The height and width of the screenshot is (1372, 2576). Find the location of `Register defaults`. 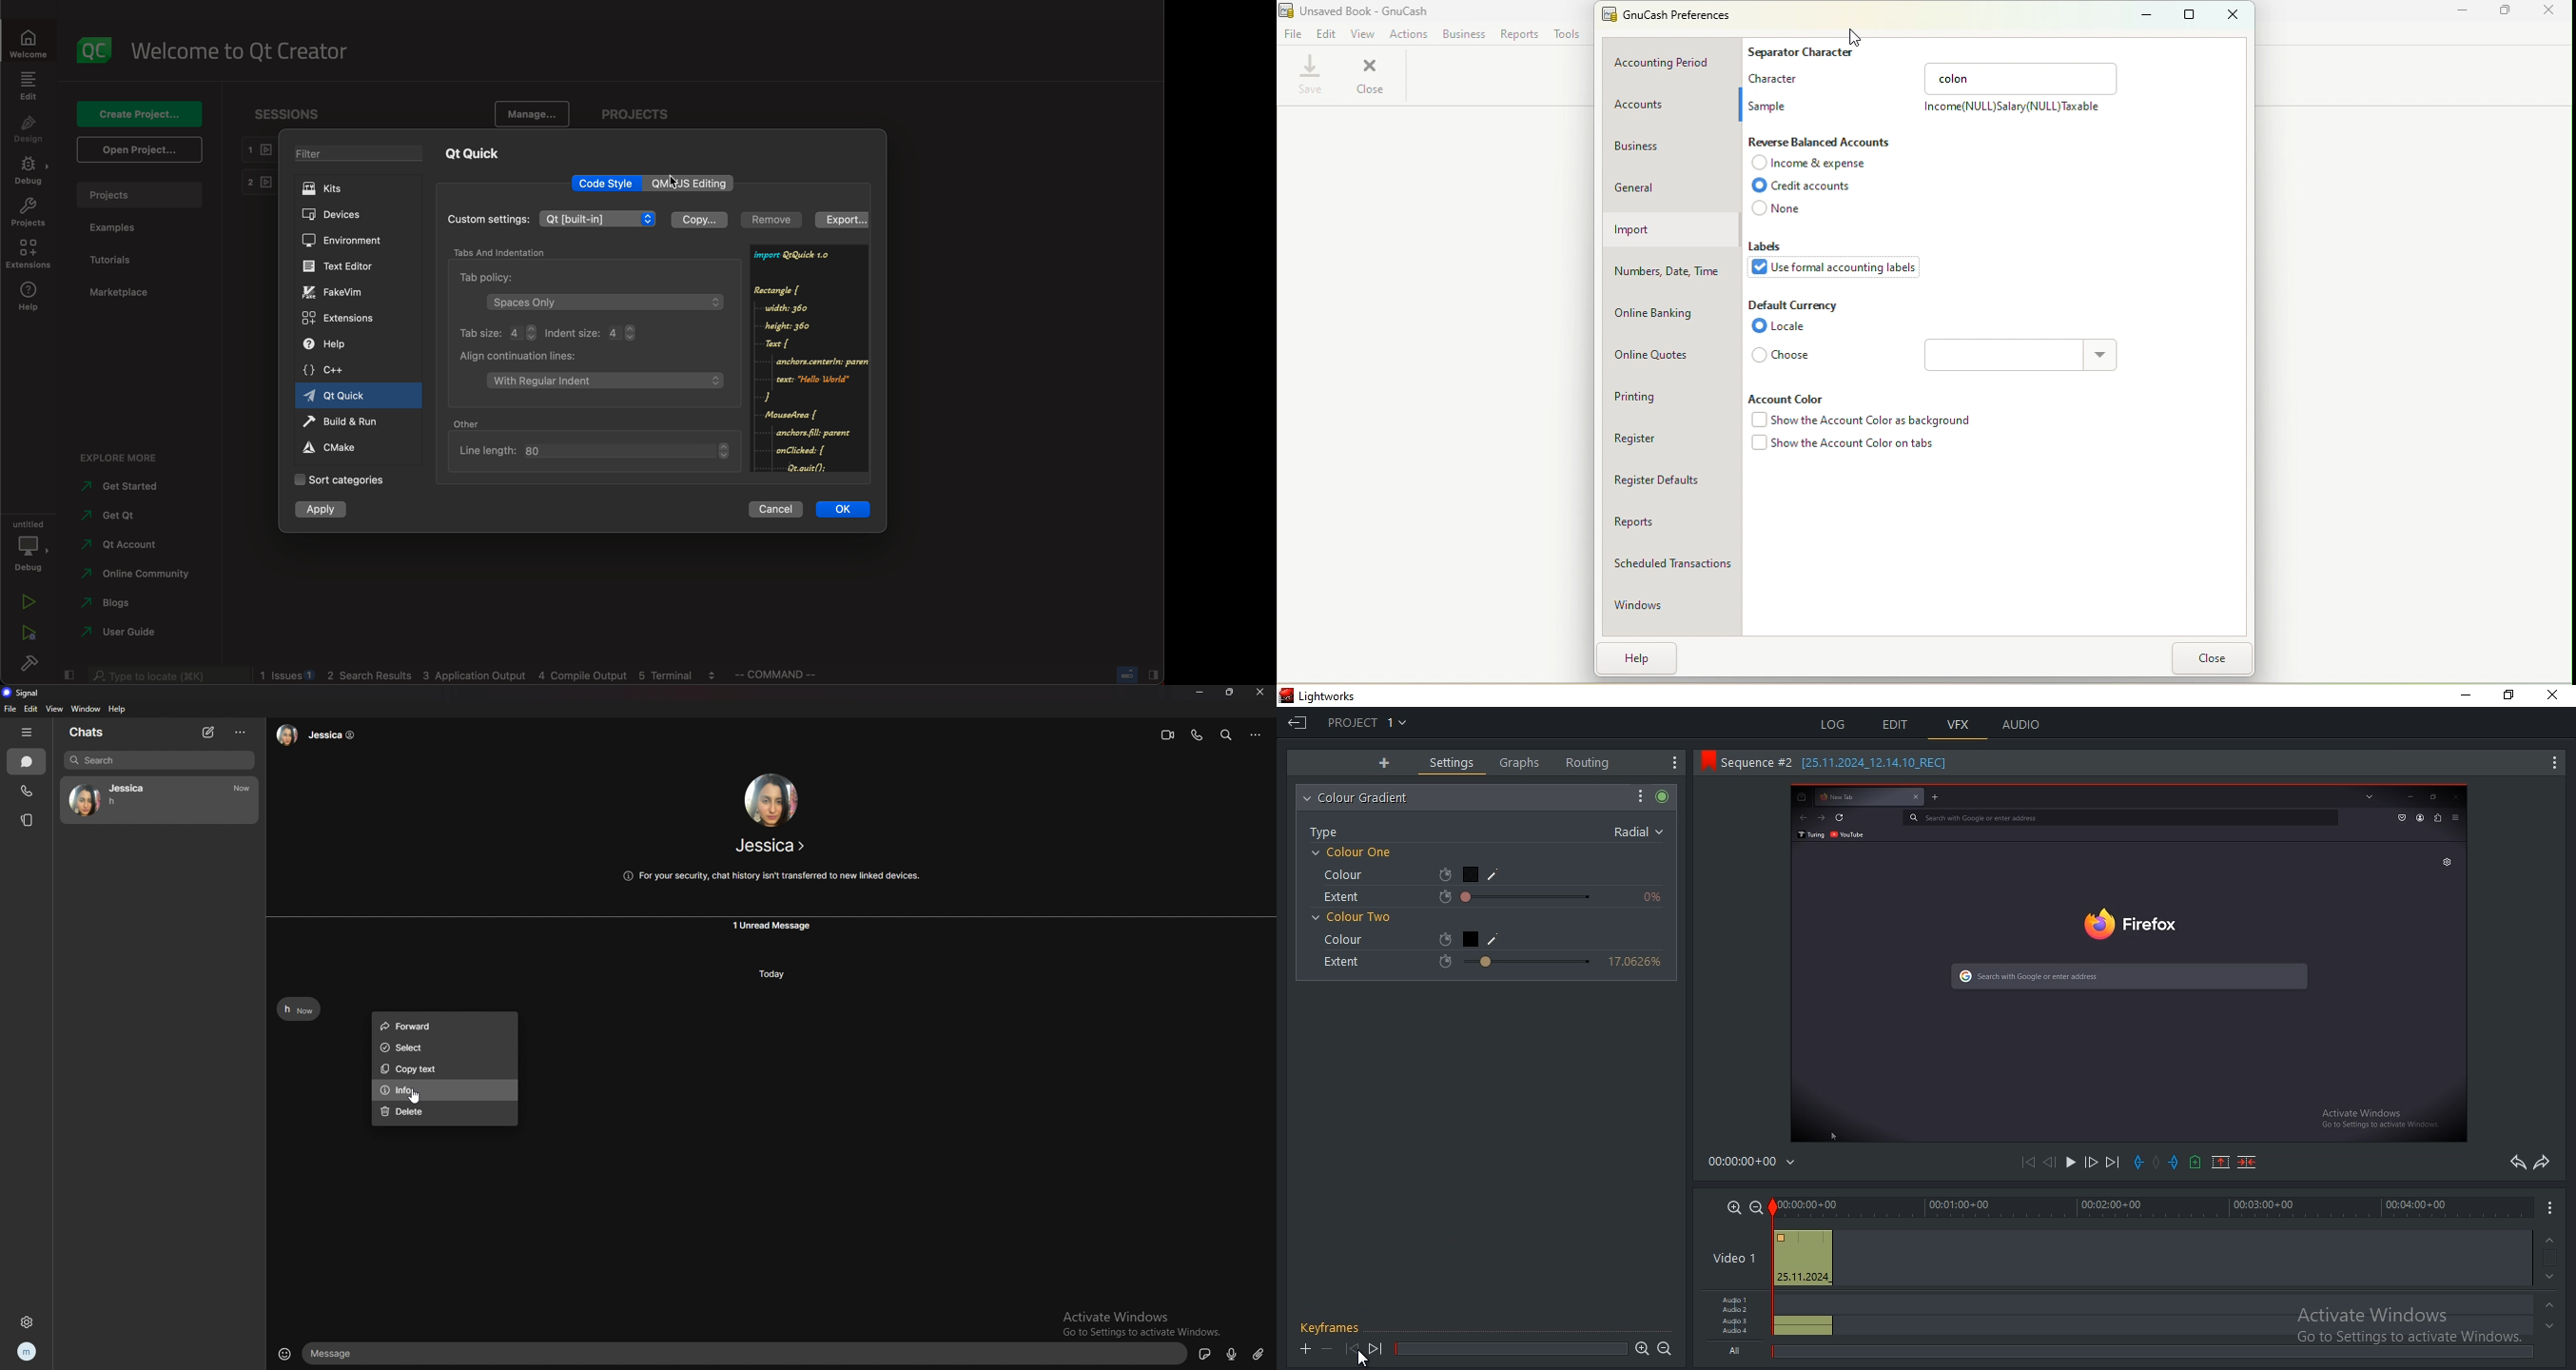

Register defaults is located at coordinates (1671, 480).